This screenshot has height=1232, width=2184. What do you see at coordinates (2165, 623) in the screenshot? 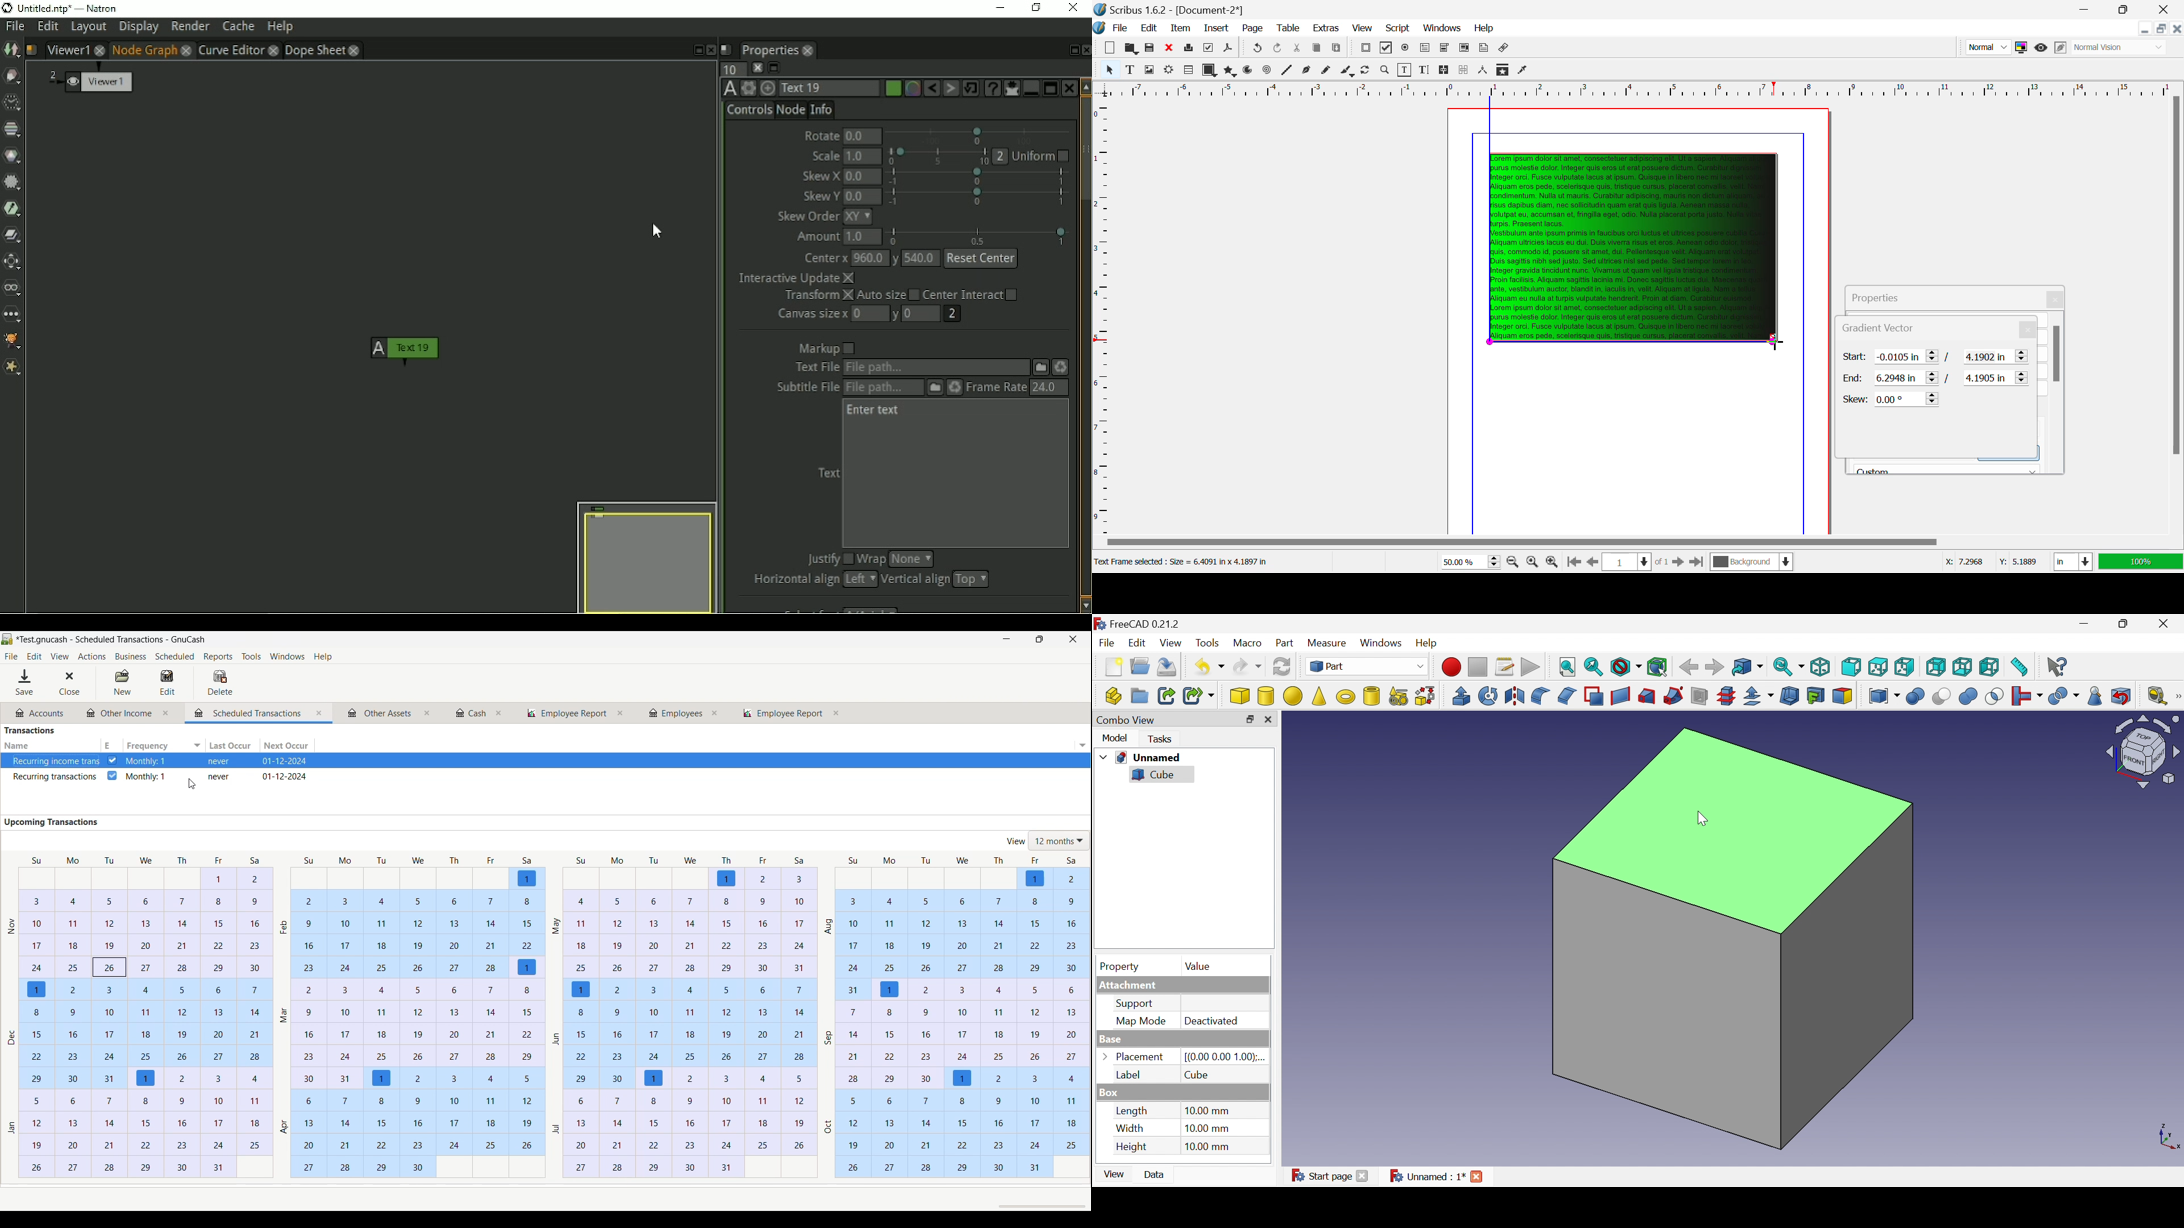
I see `Close` at bounding box center [2165, 623].